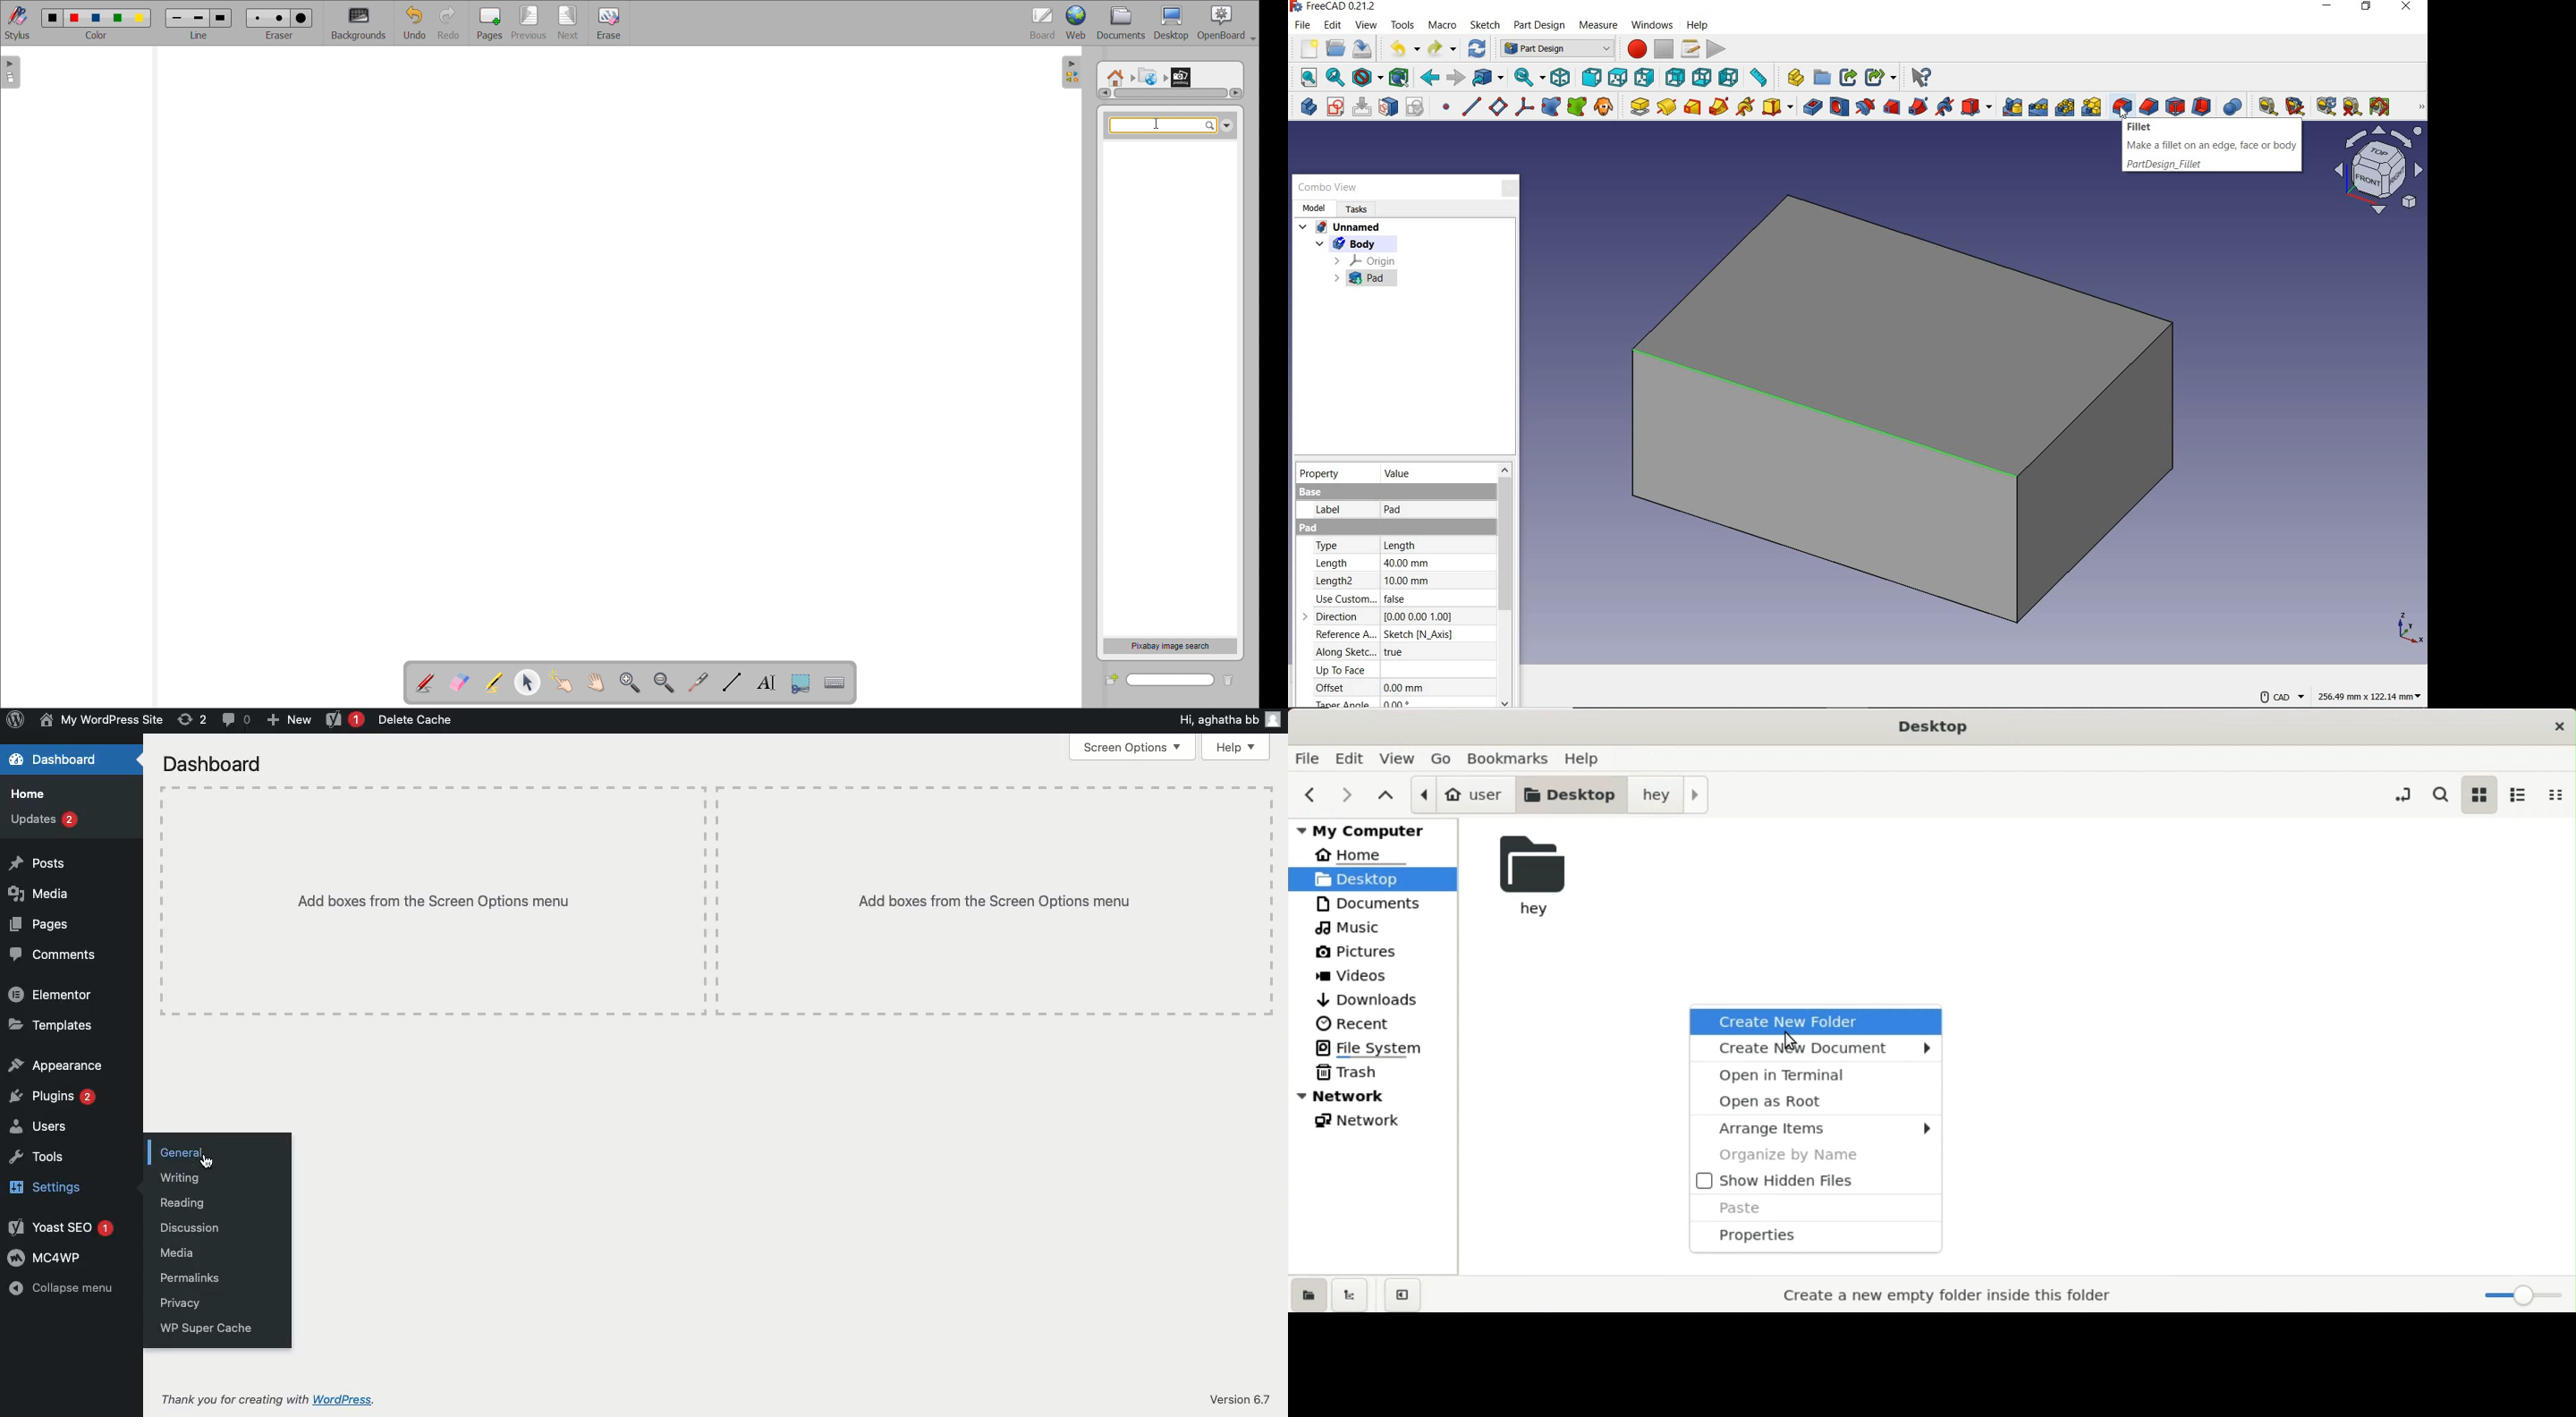 The height and width of the screenshot is (1428, 2576). I want to click on draft, so click(2176, 107).